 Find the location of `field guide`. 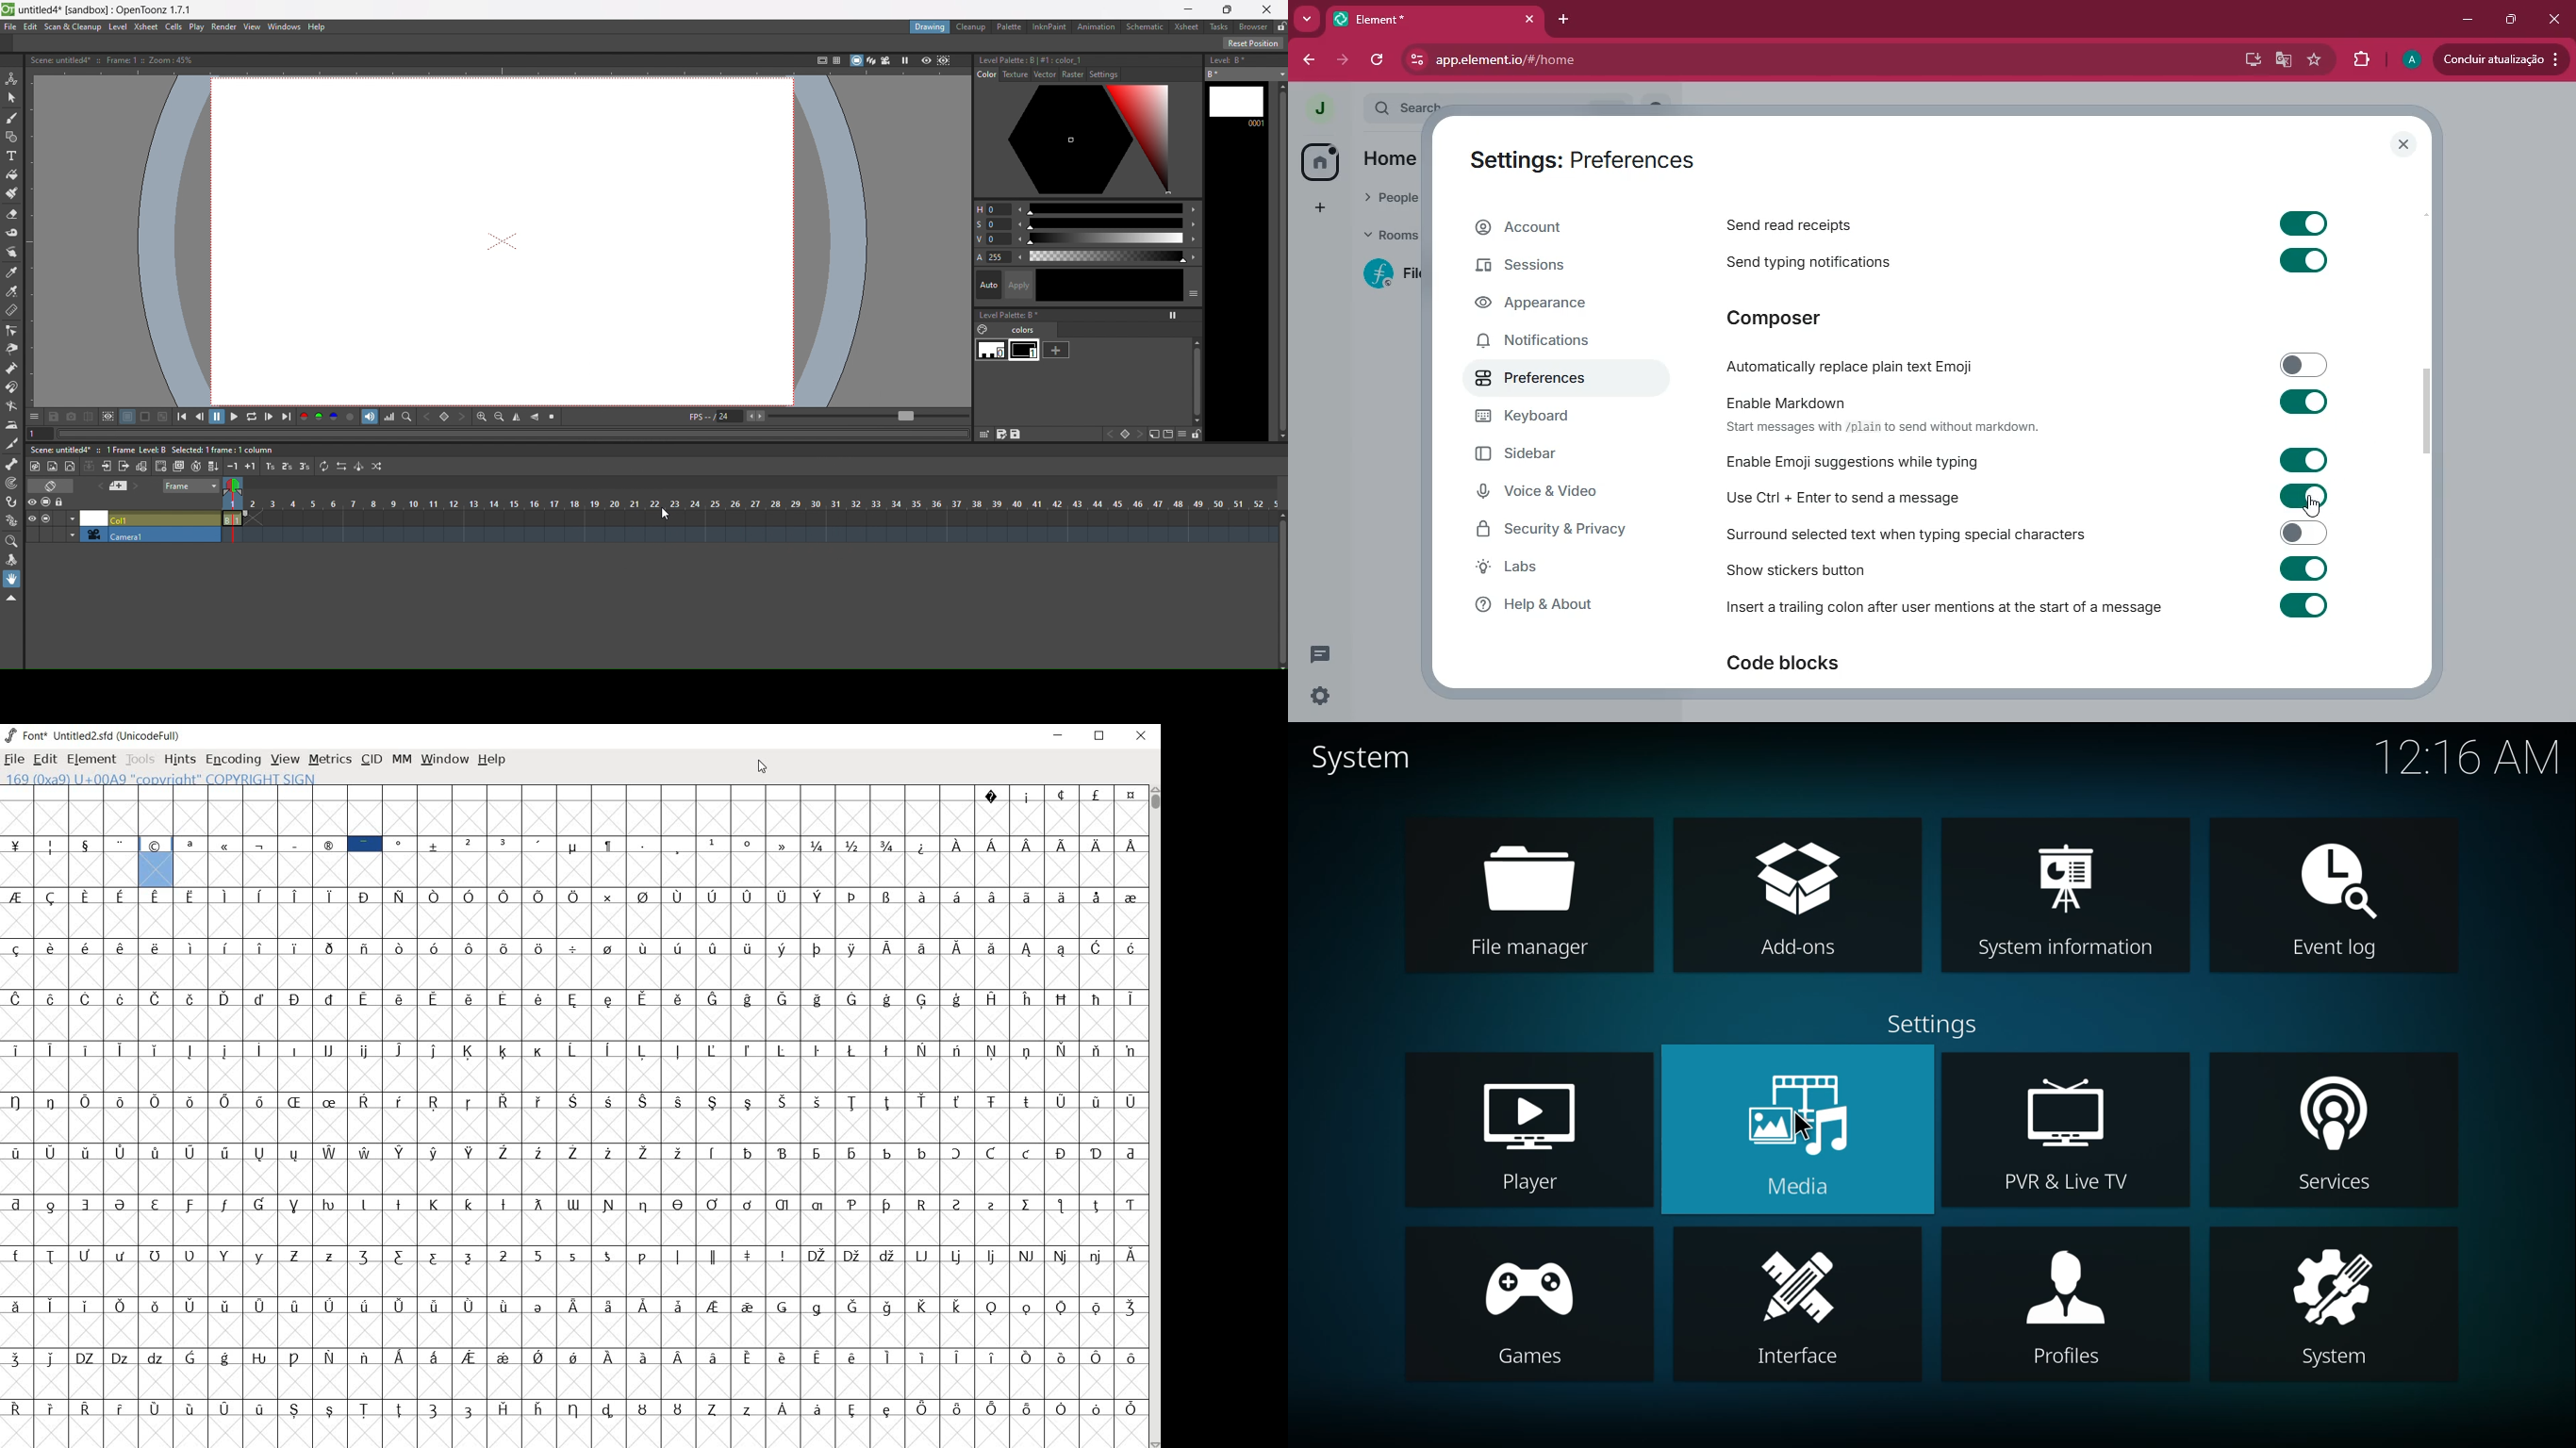

field guide is located at coordinates (835, 60).